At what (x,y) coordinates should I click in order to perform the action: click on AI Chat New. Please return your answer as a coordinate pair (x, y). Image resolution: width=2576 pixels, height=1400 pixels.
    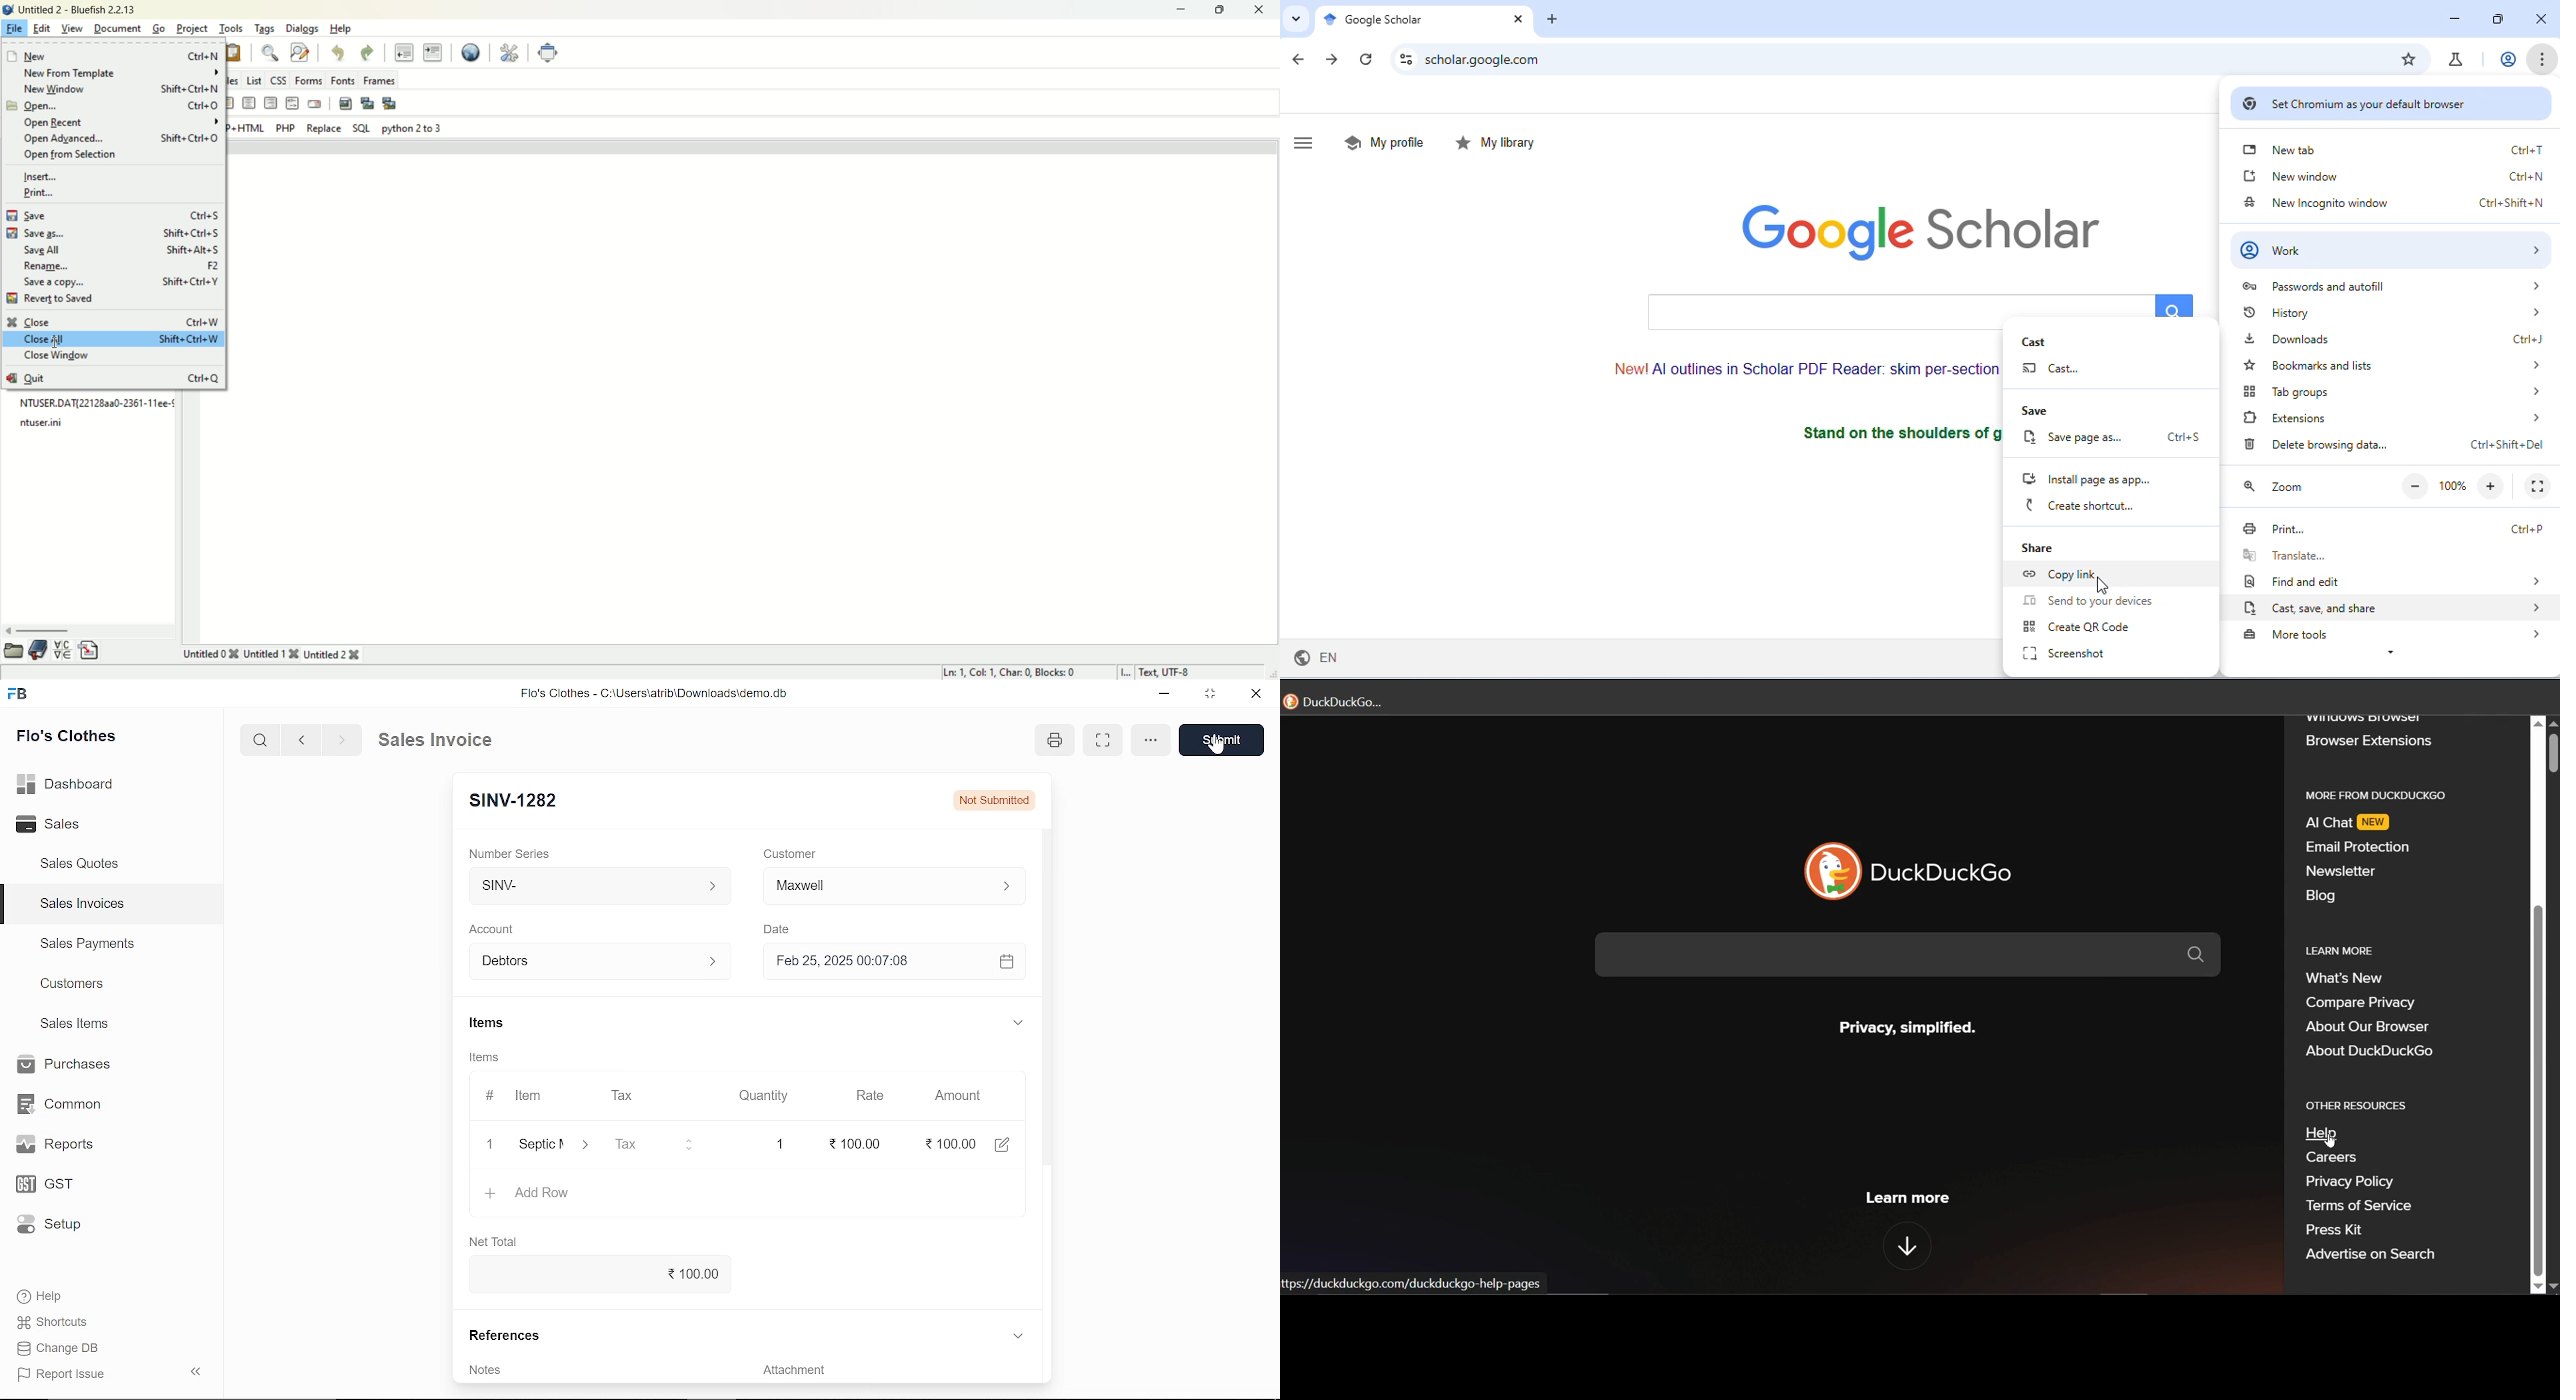
    Looking at the image, I should click on (2352, 823).